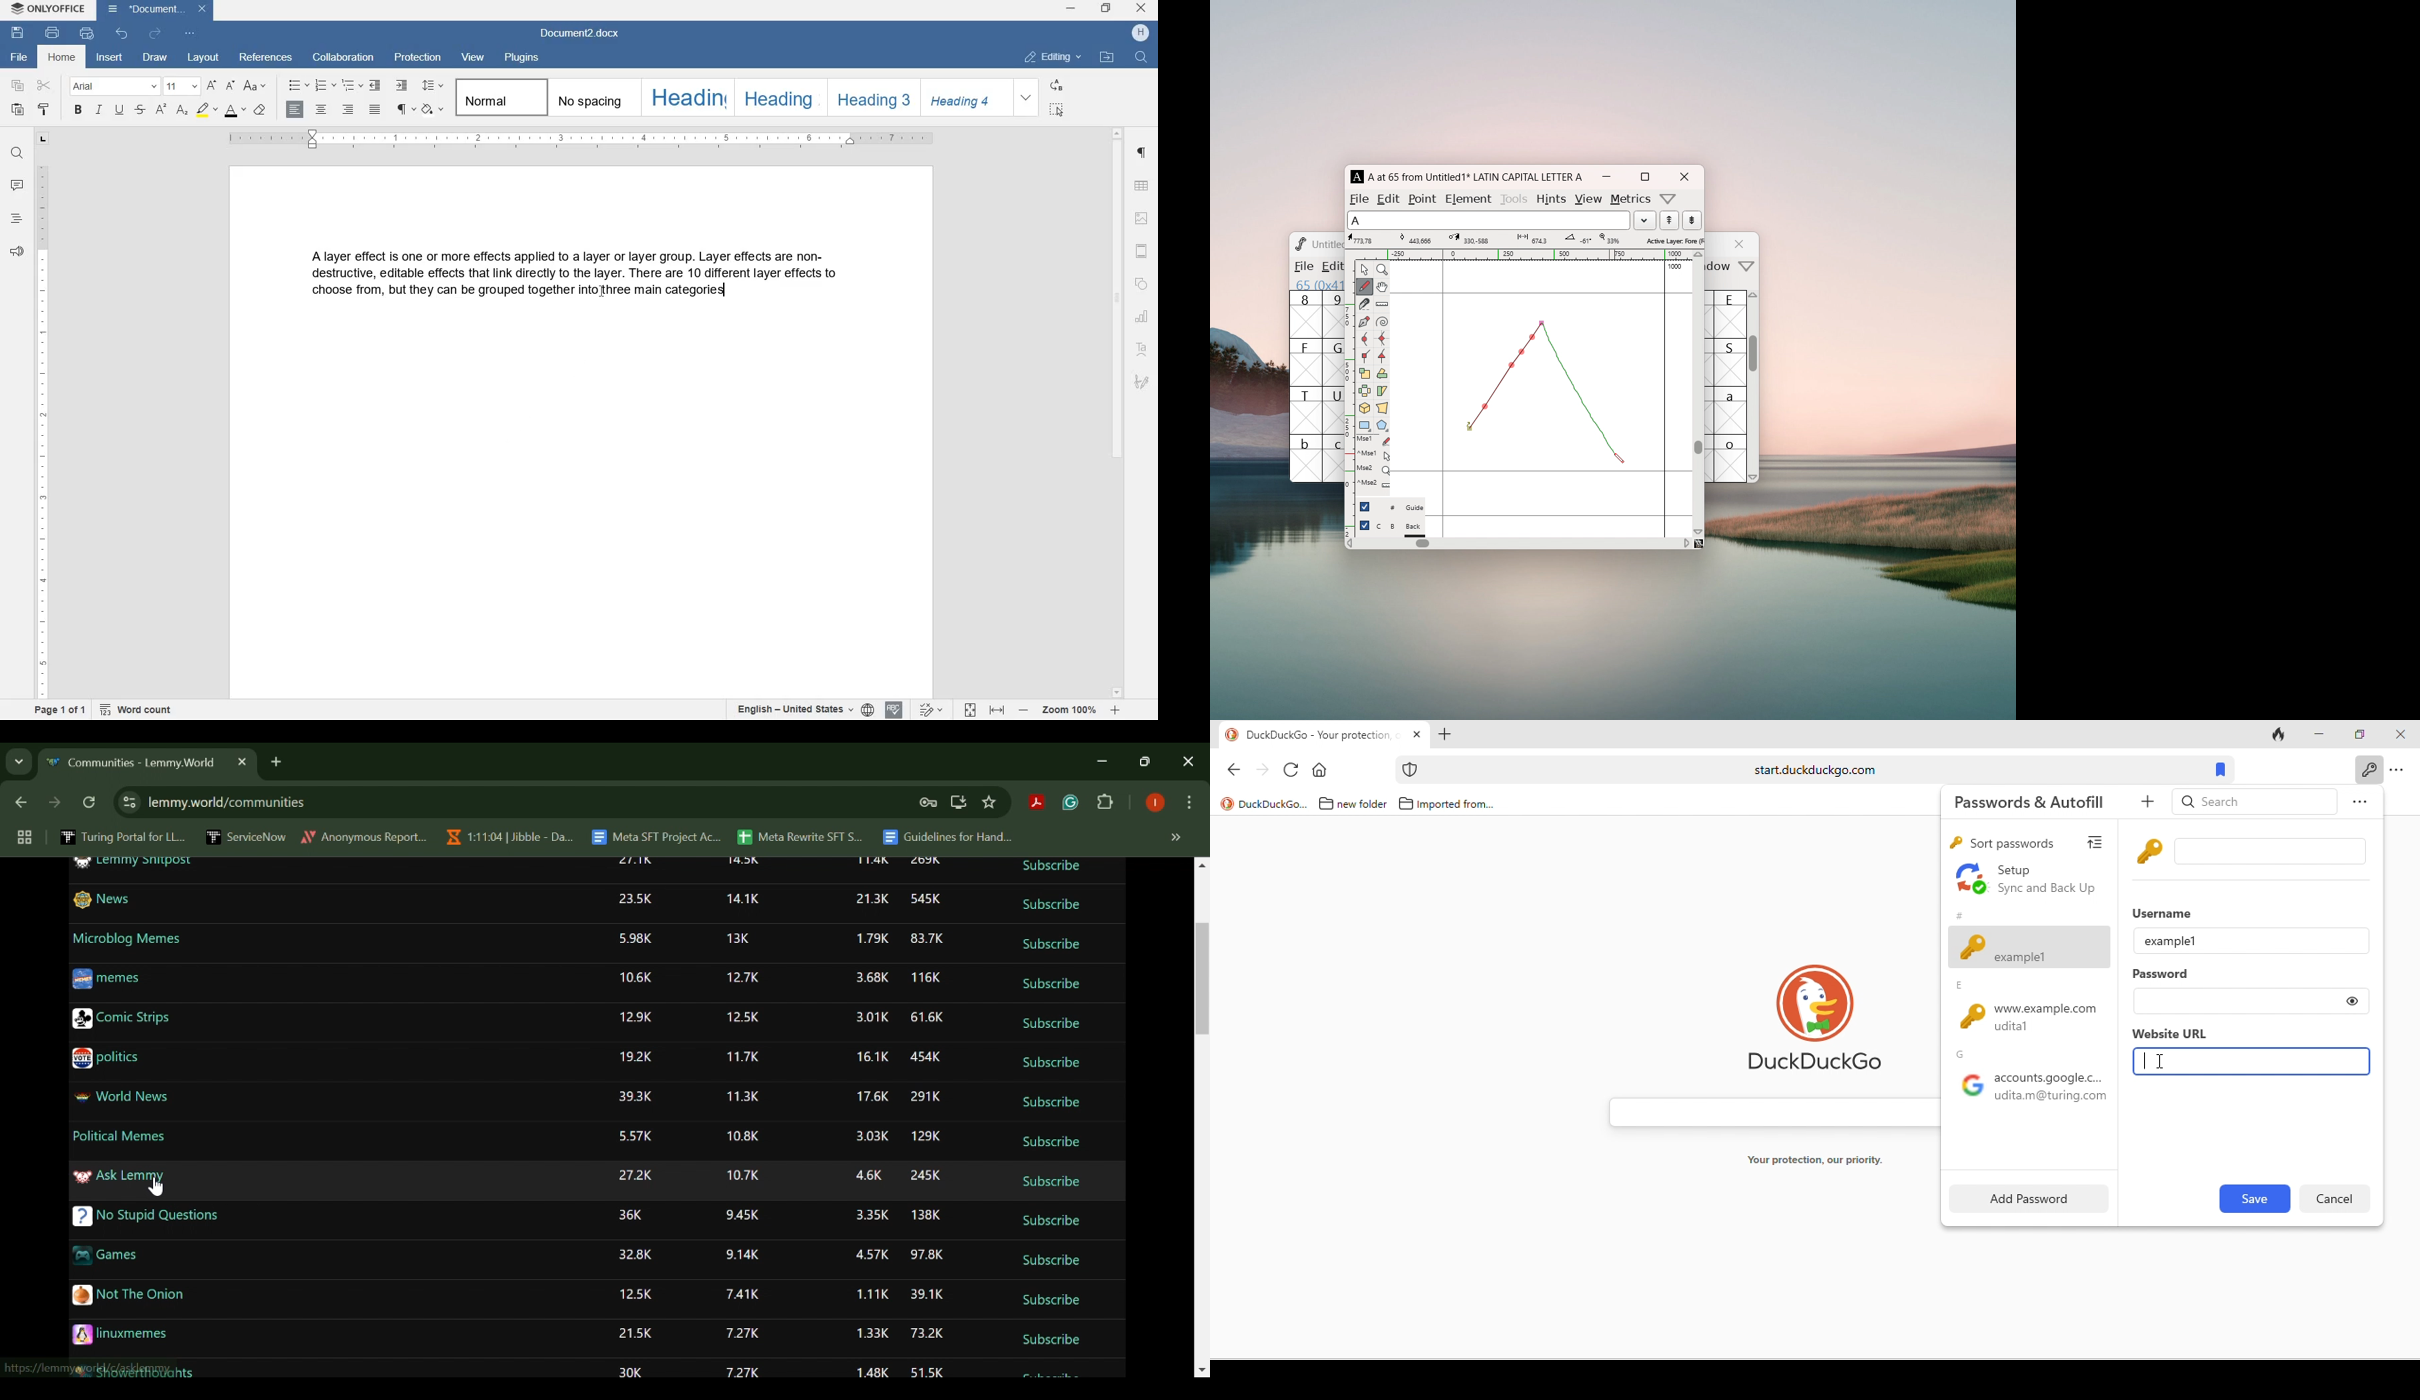 The image size is (2436, 1400). What do you see at coordinates (637, 1056) in the screenshot?
I see `19.2K` at bounding box center [637, 1056].